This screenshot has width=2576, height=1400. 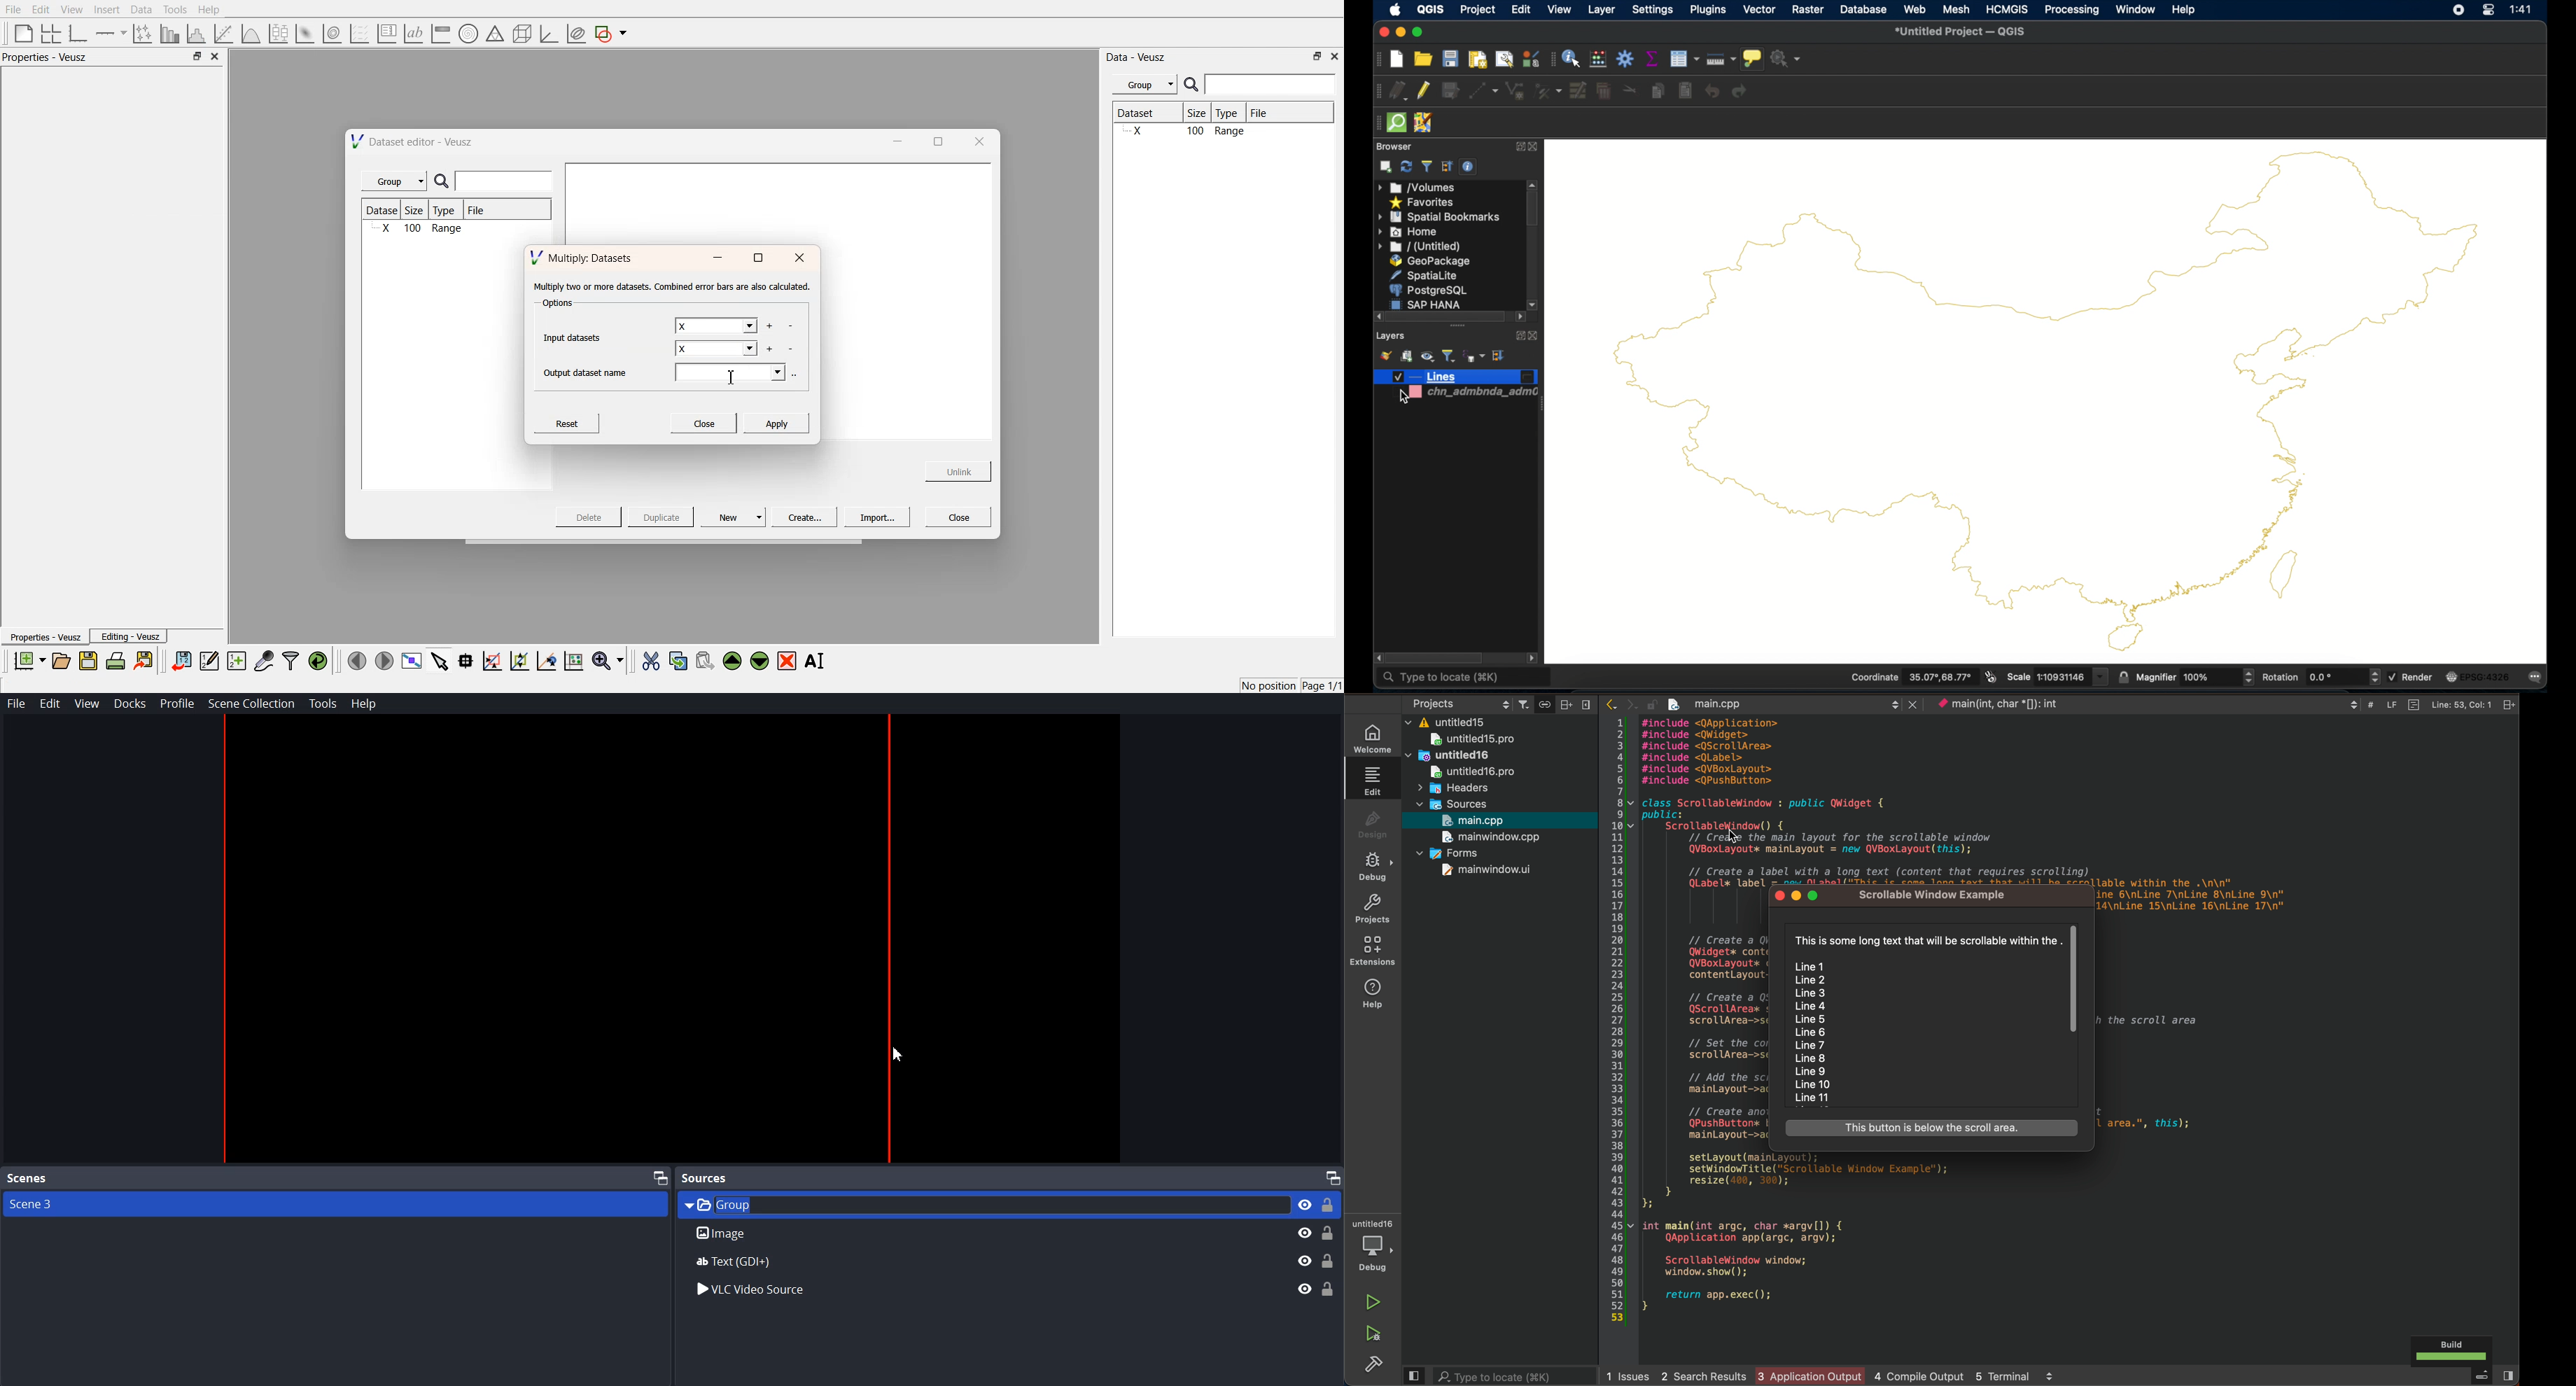 I want to click on output datasets field, so click(x=732, y=374).